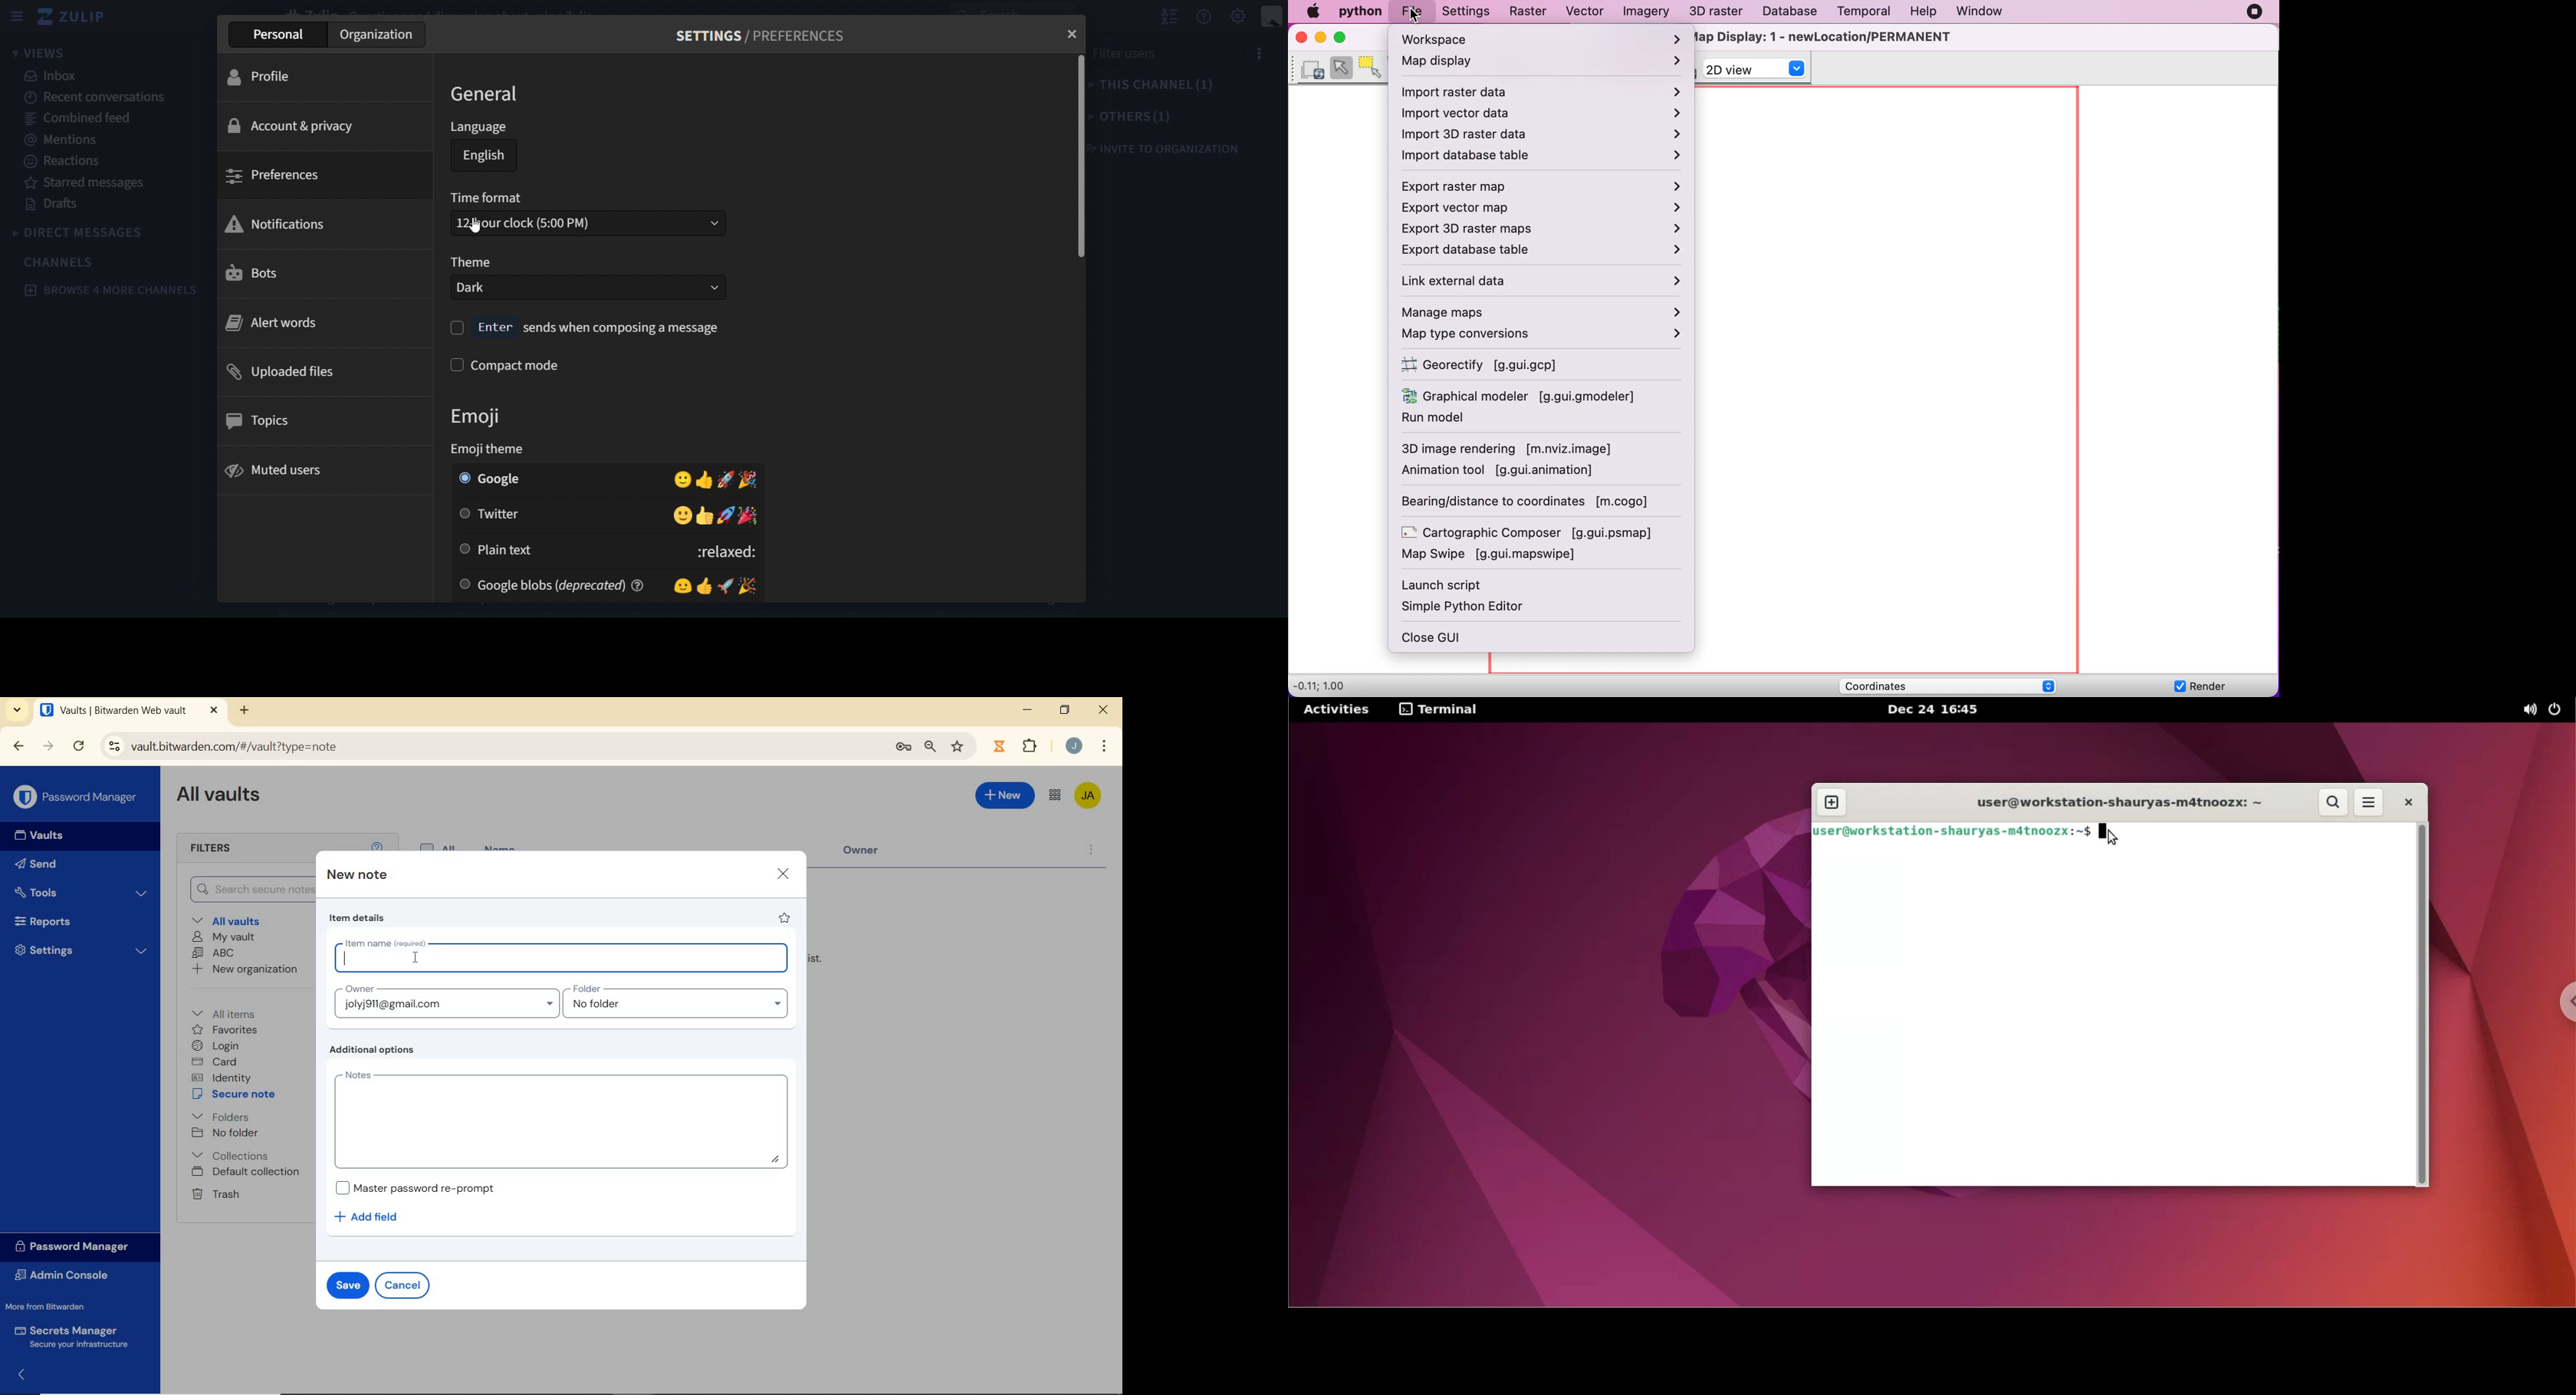 Image resolution: width=2576 pixels, height=1400 pixels. Describe the element at coordinates (482, 126) in the screenshot. I see `language` at that location.